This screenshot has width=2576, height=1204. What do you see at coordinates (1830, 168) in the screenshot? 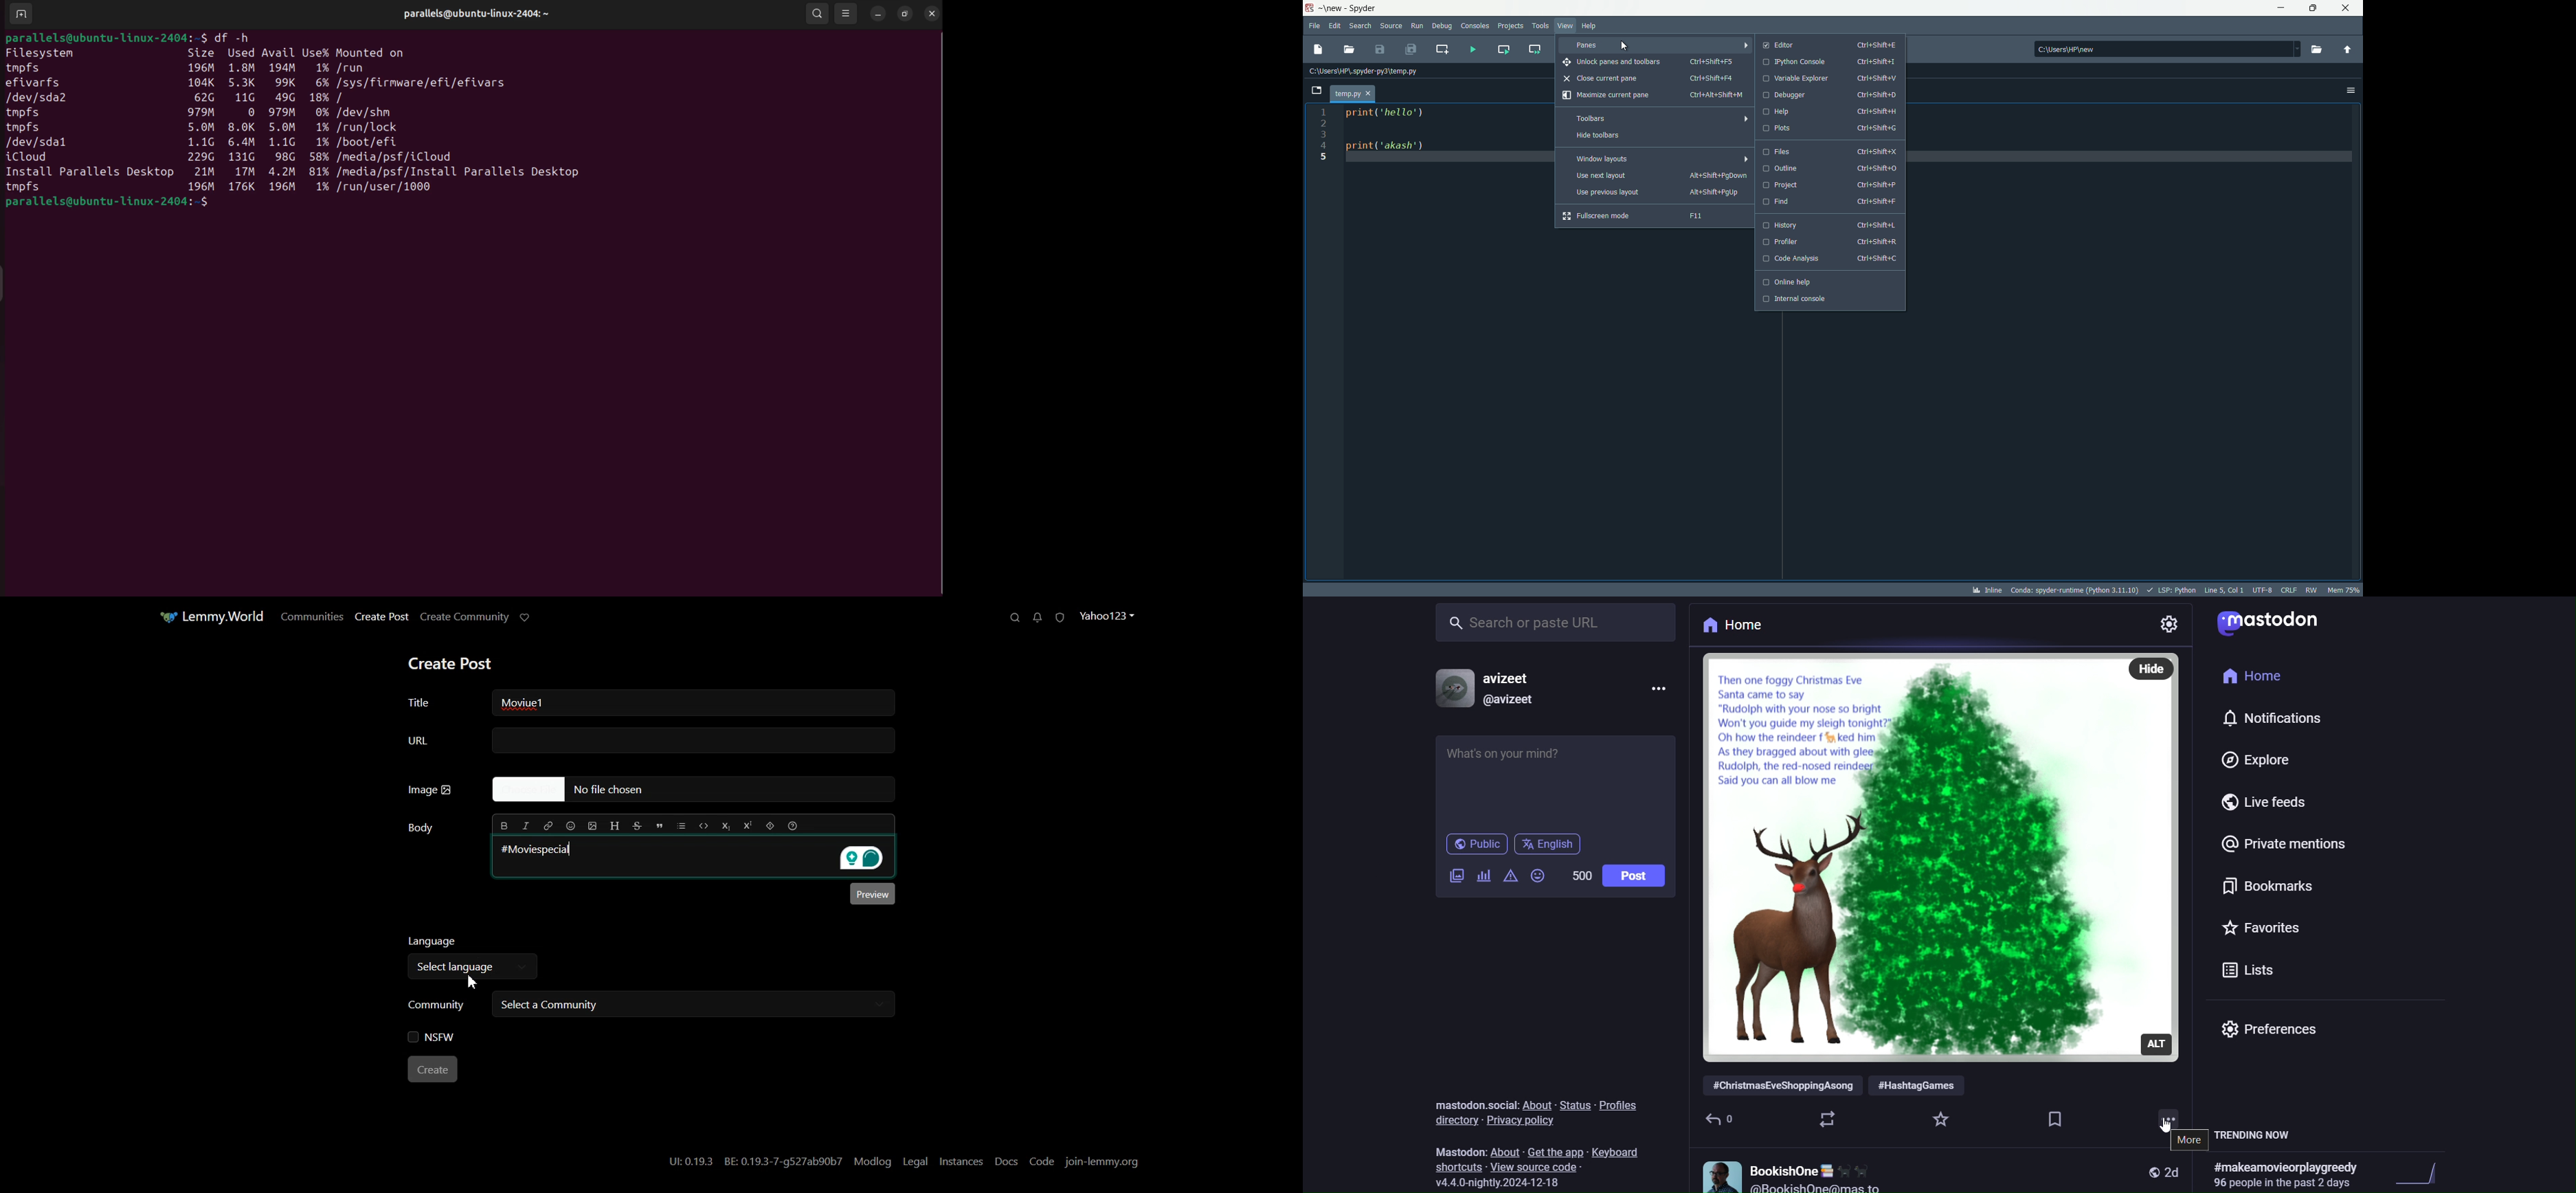
I see `outline` at bounding box center [1830, 168].